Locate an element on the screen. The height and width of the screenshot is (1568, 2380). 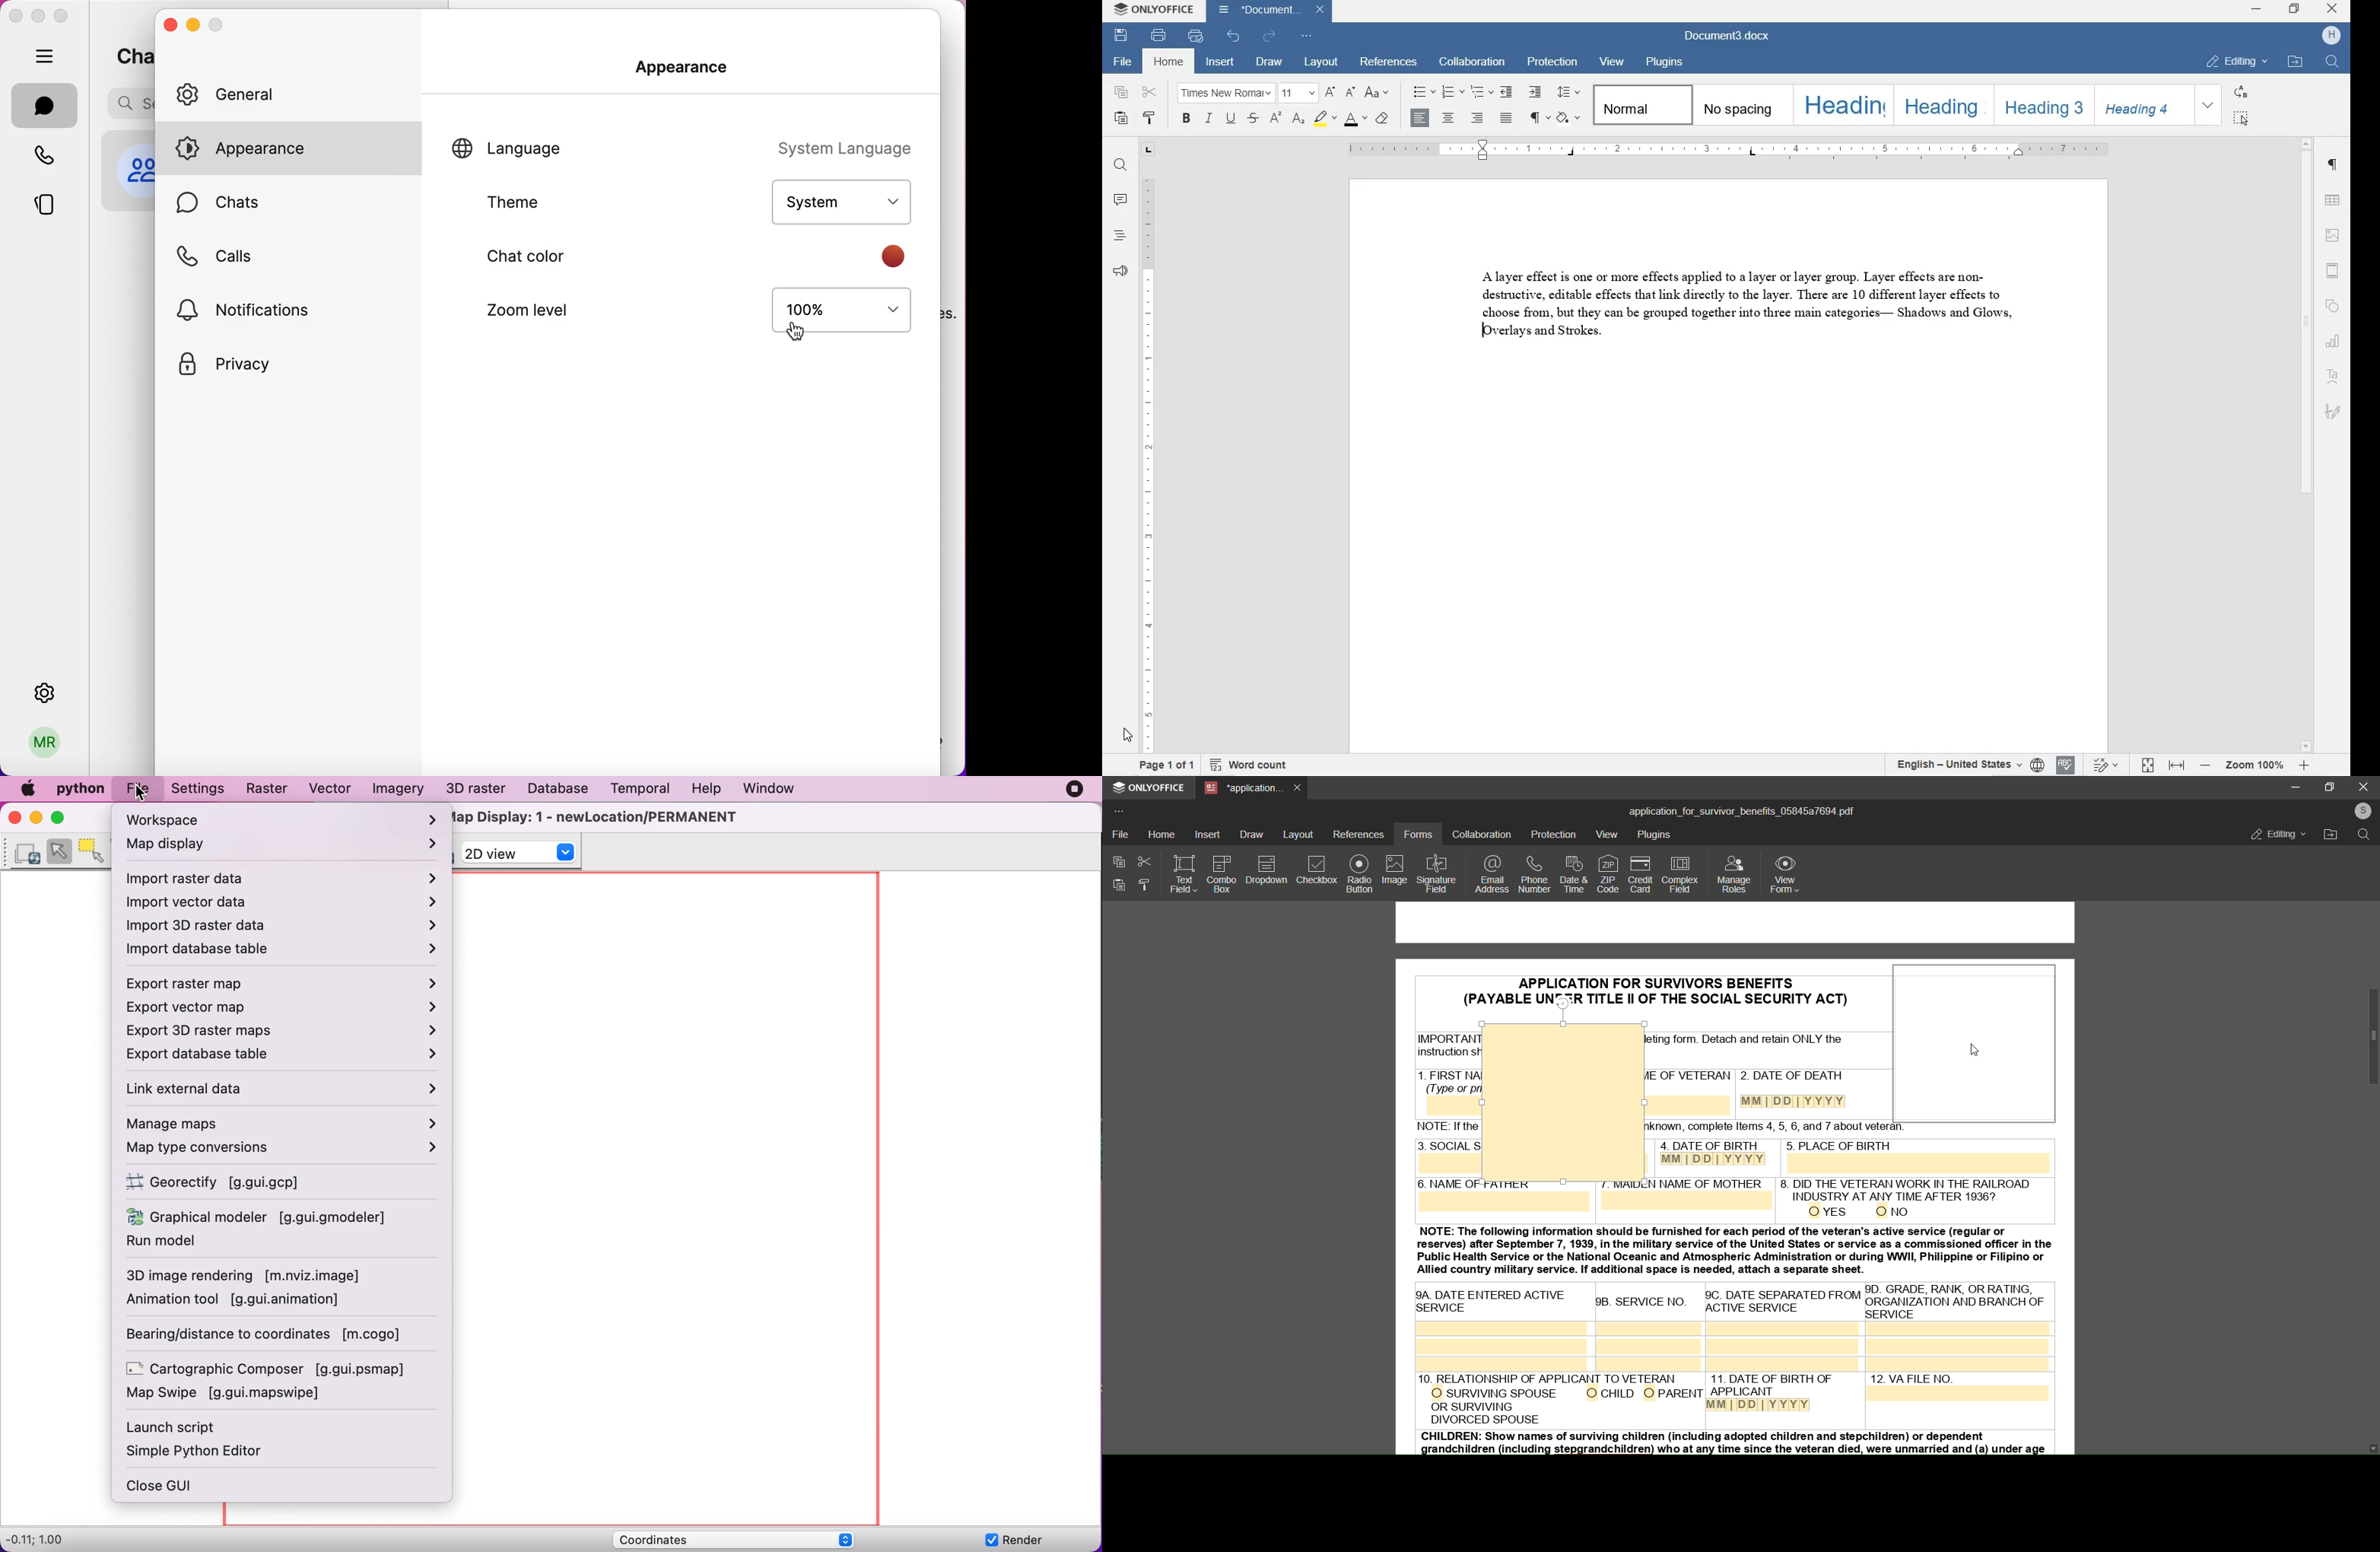
IMAGE is located at coordinates (2334, 236).